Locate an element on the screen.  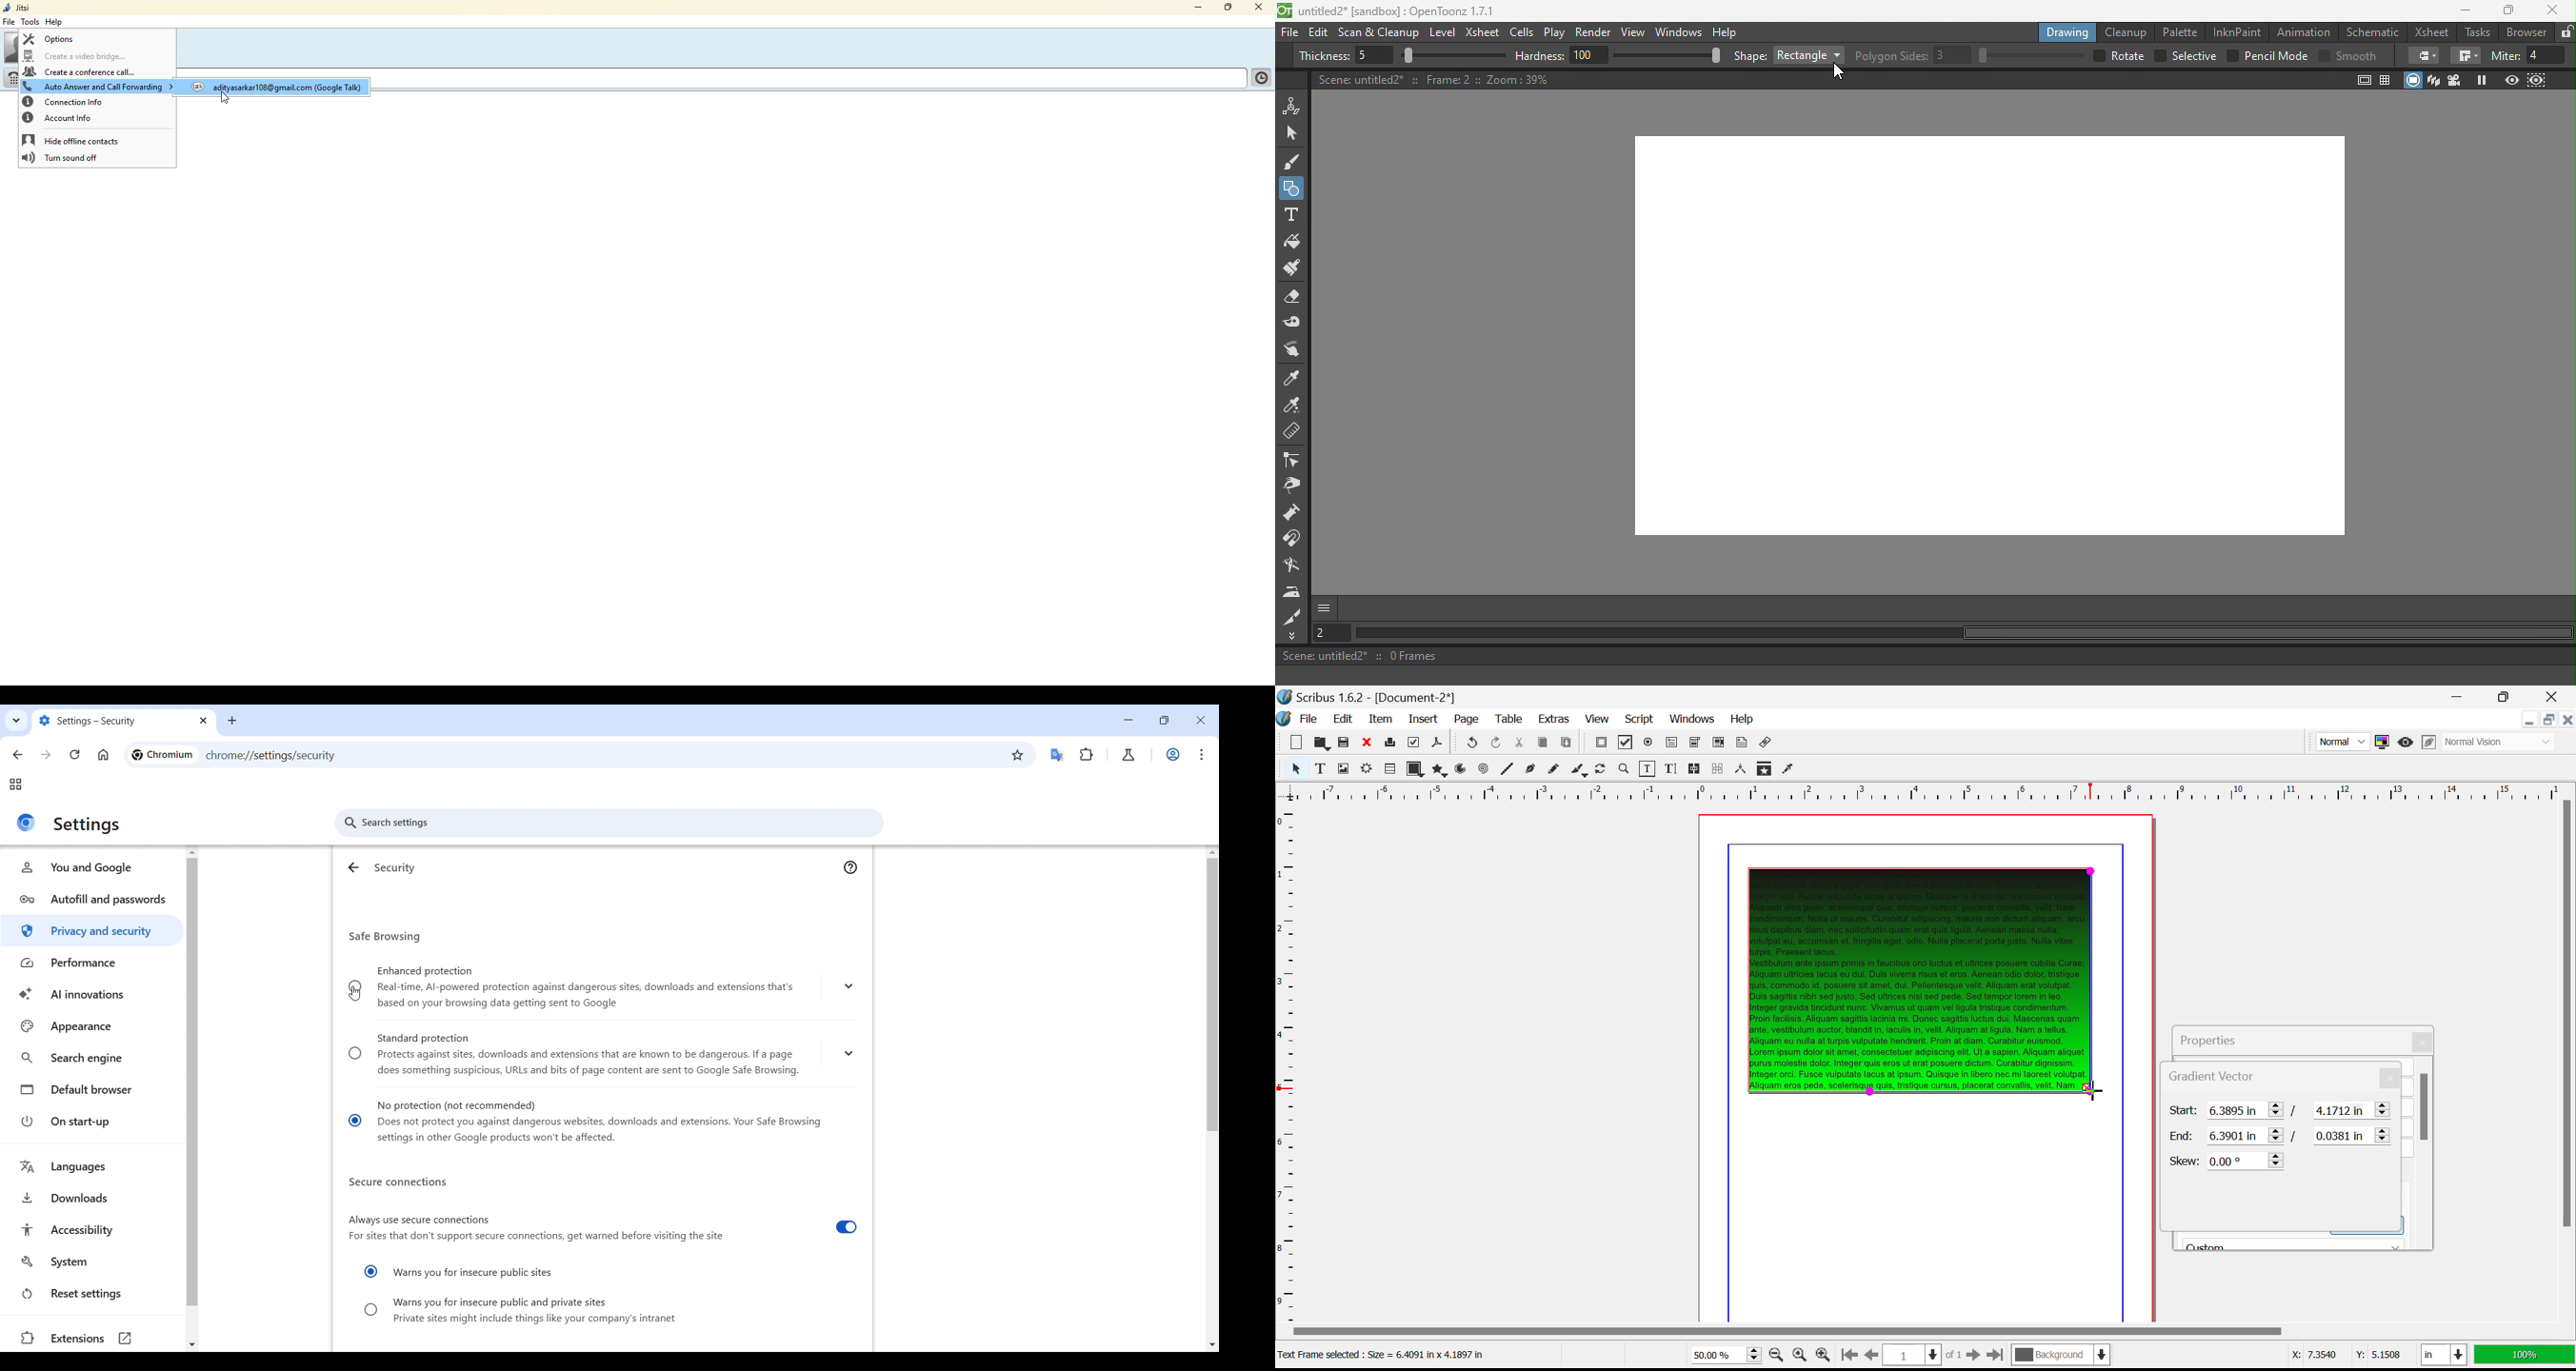
Edit is located at coordinates (1319, 33).